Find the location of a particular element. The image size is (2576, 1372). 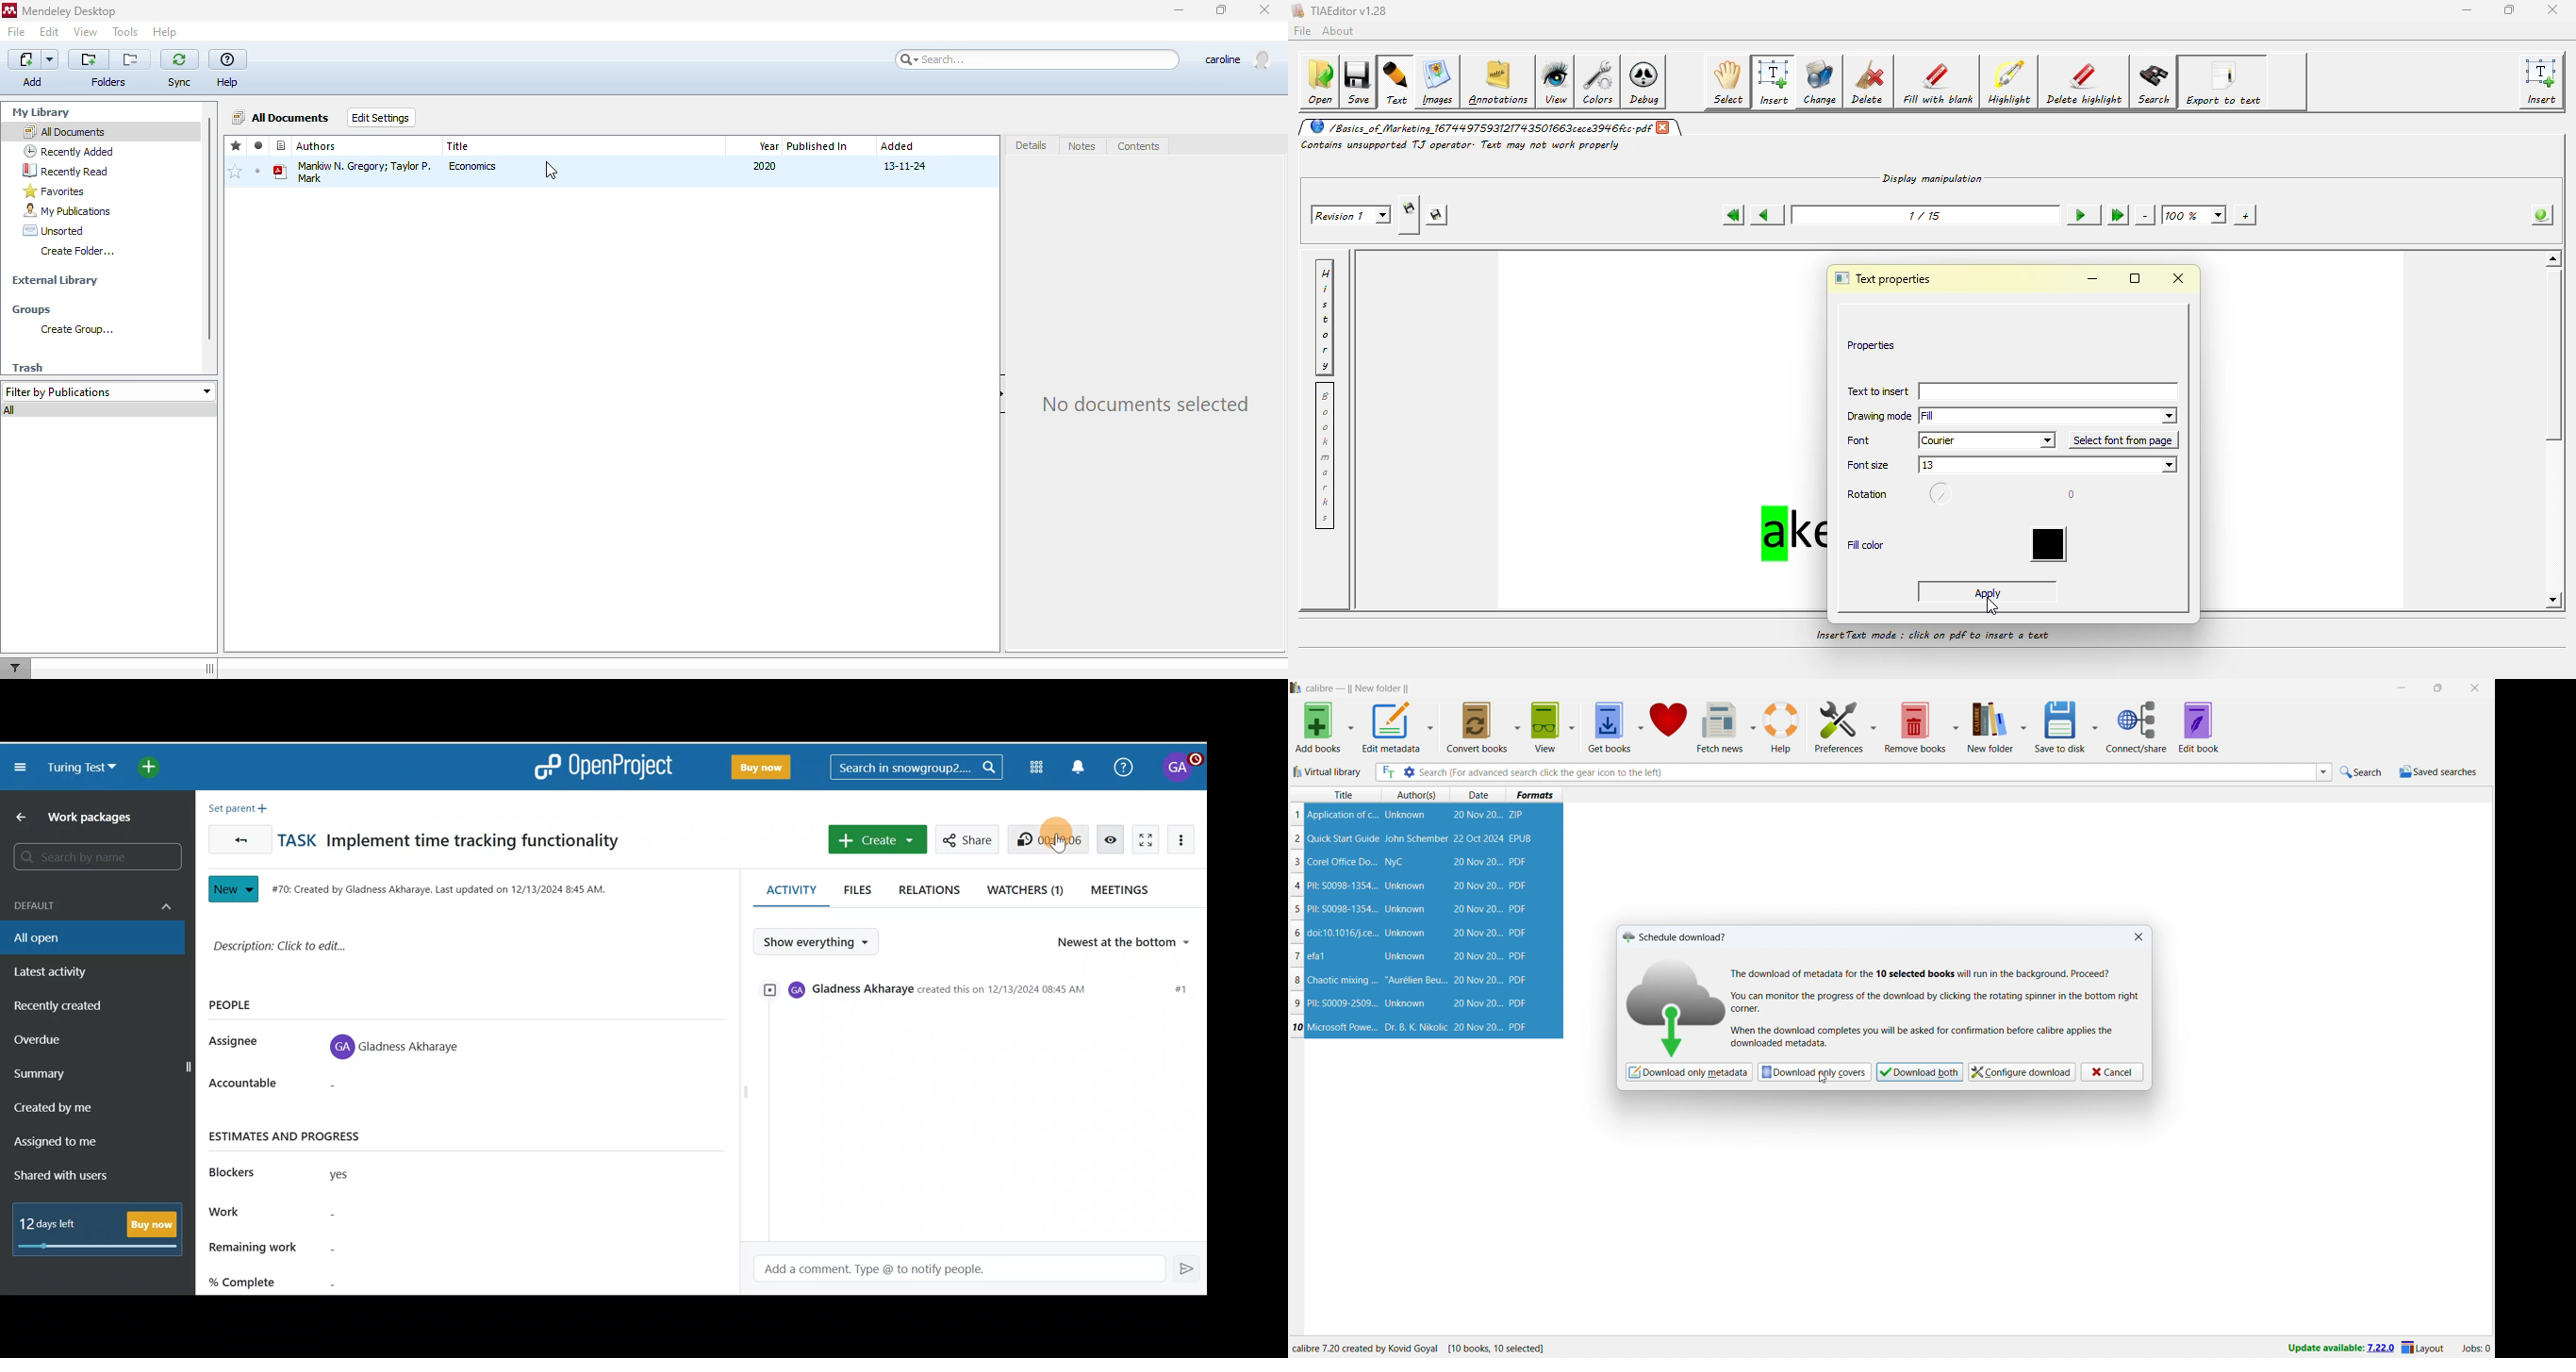

12 days left - Buy Now is located at coordinates (102, 1226).